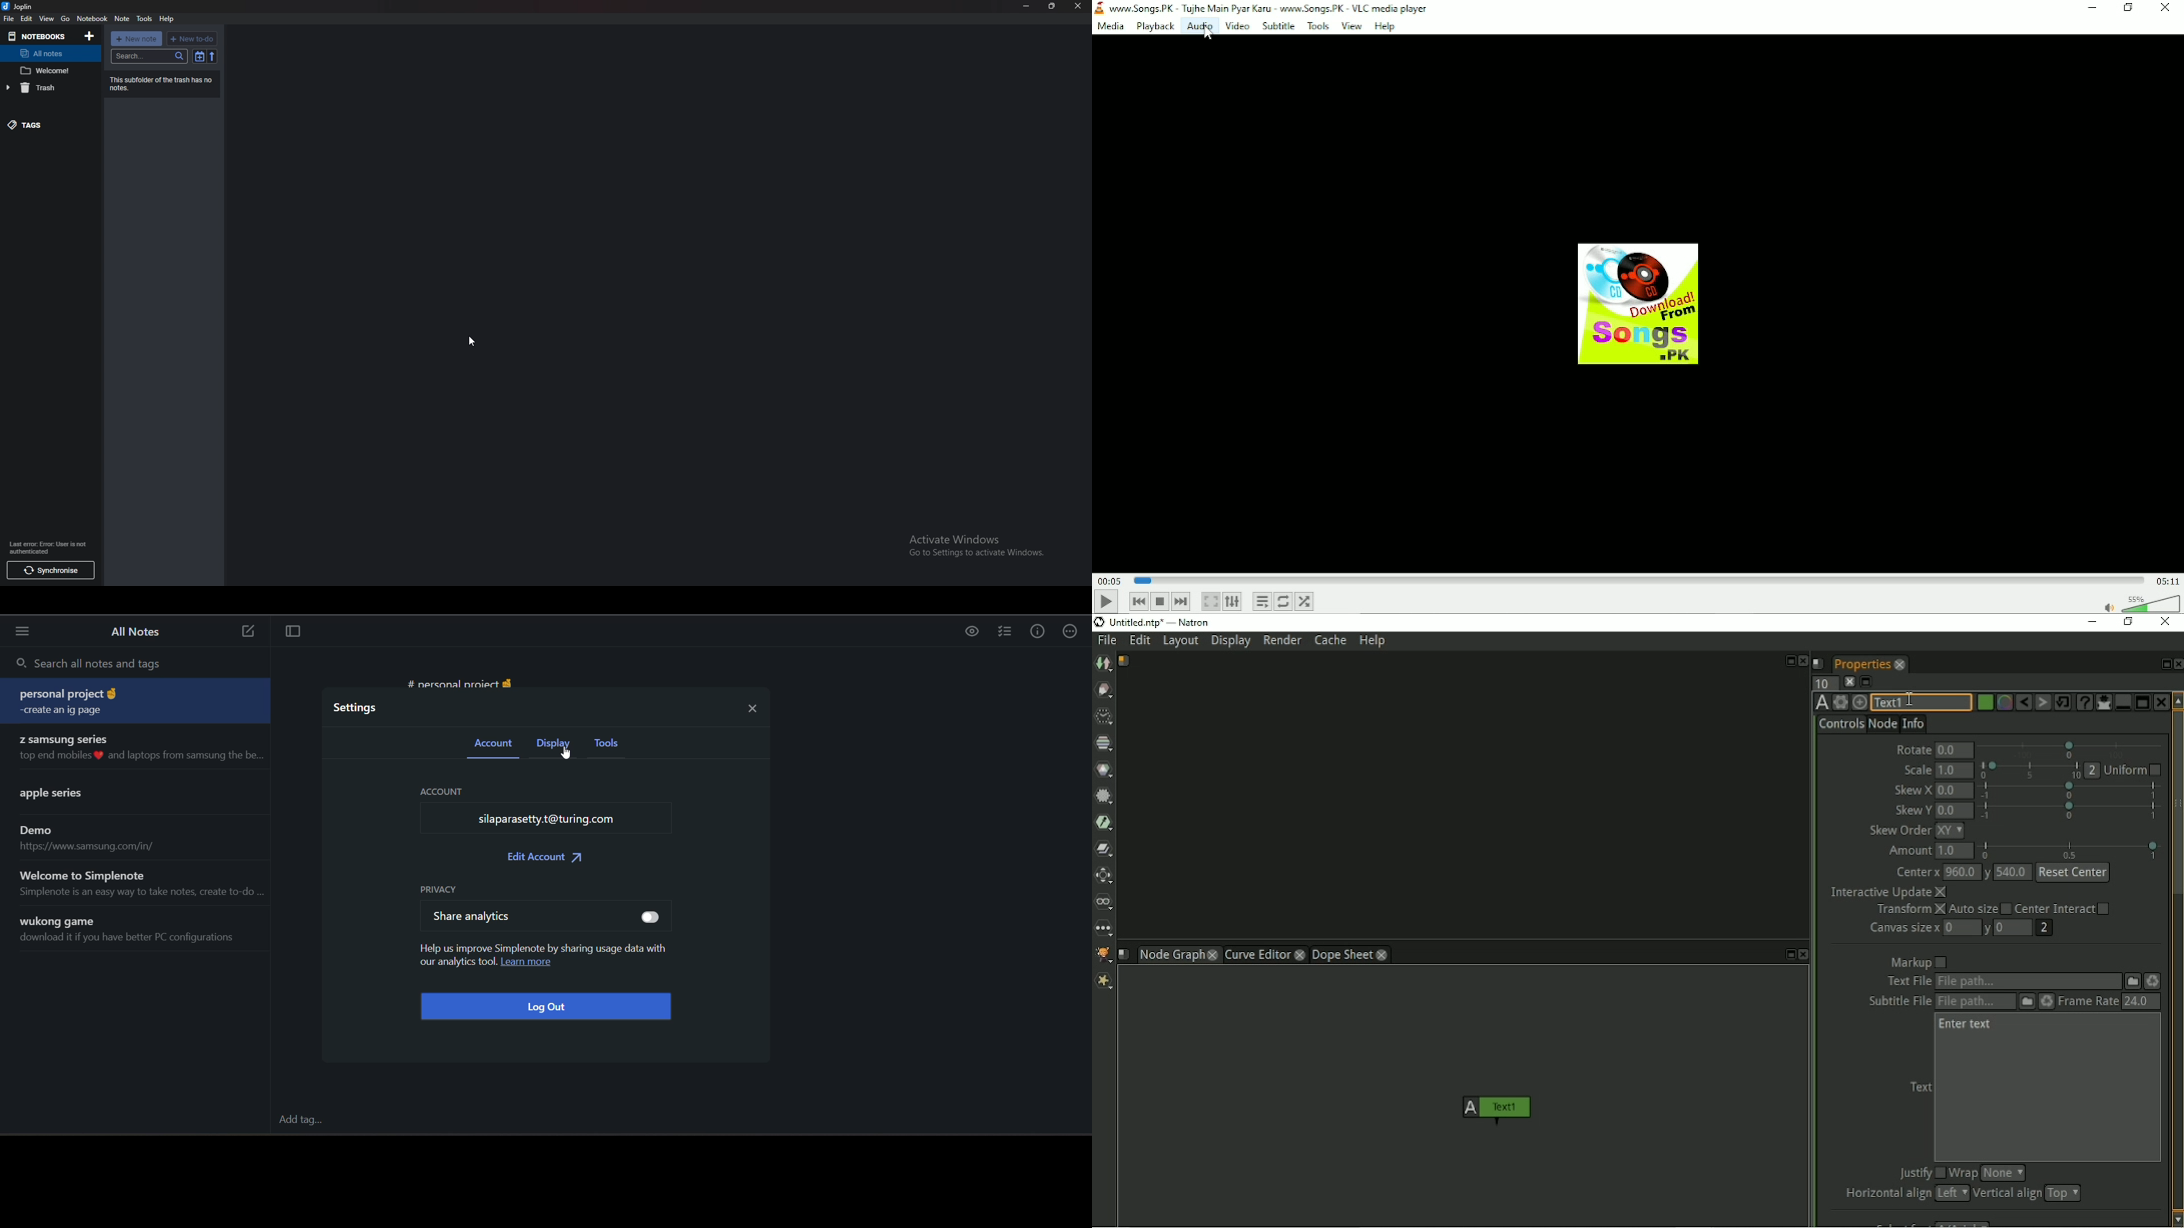  What do you see at coordinates (2093, 770) in the screenshot?
I see `2` at bounding box center [2093, 770].